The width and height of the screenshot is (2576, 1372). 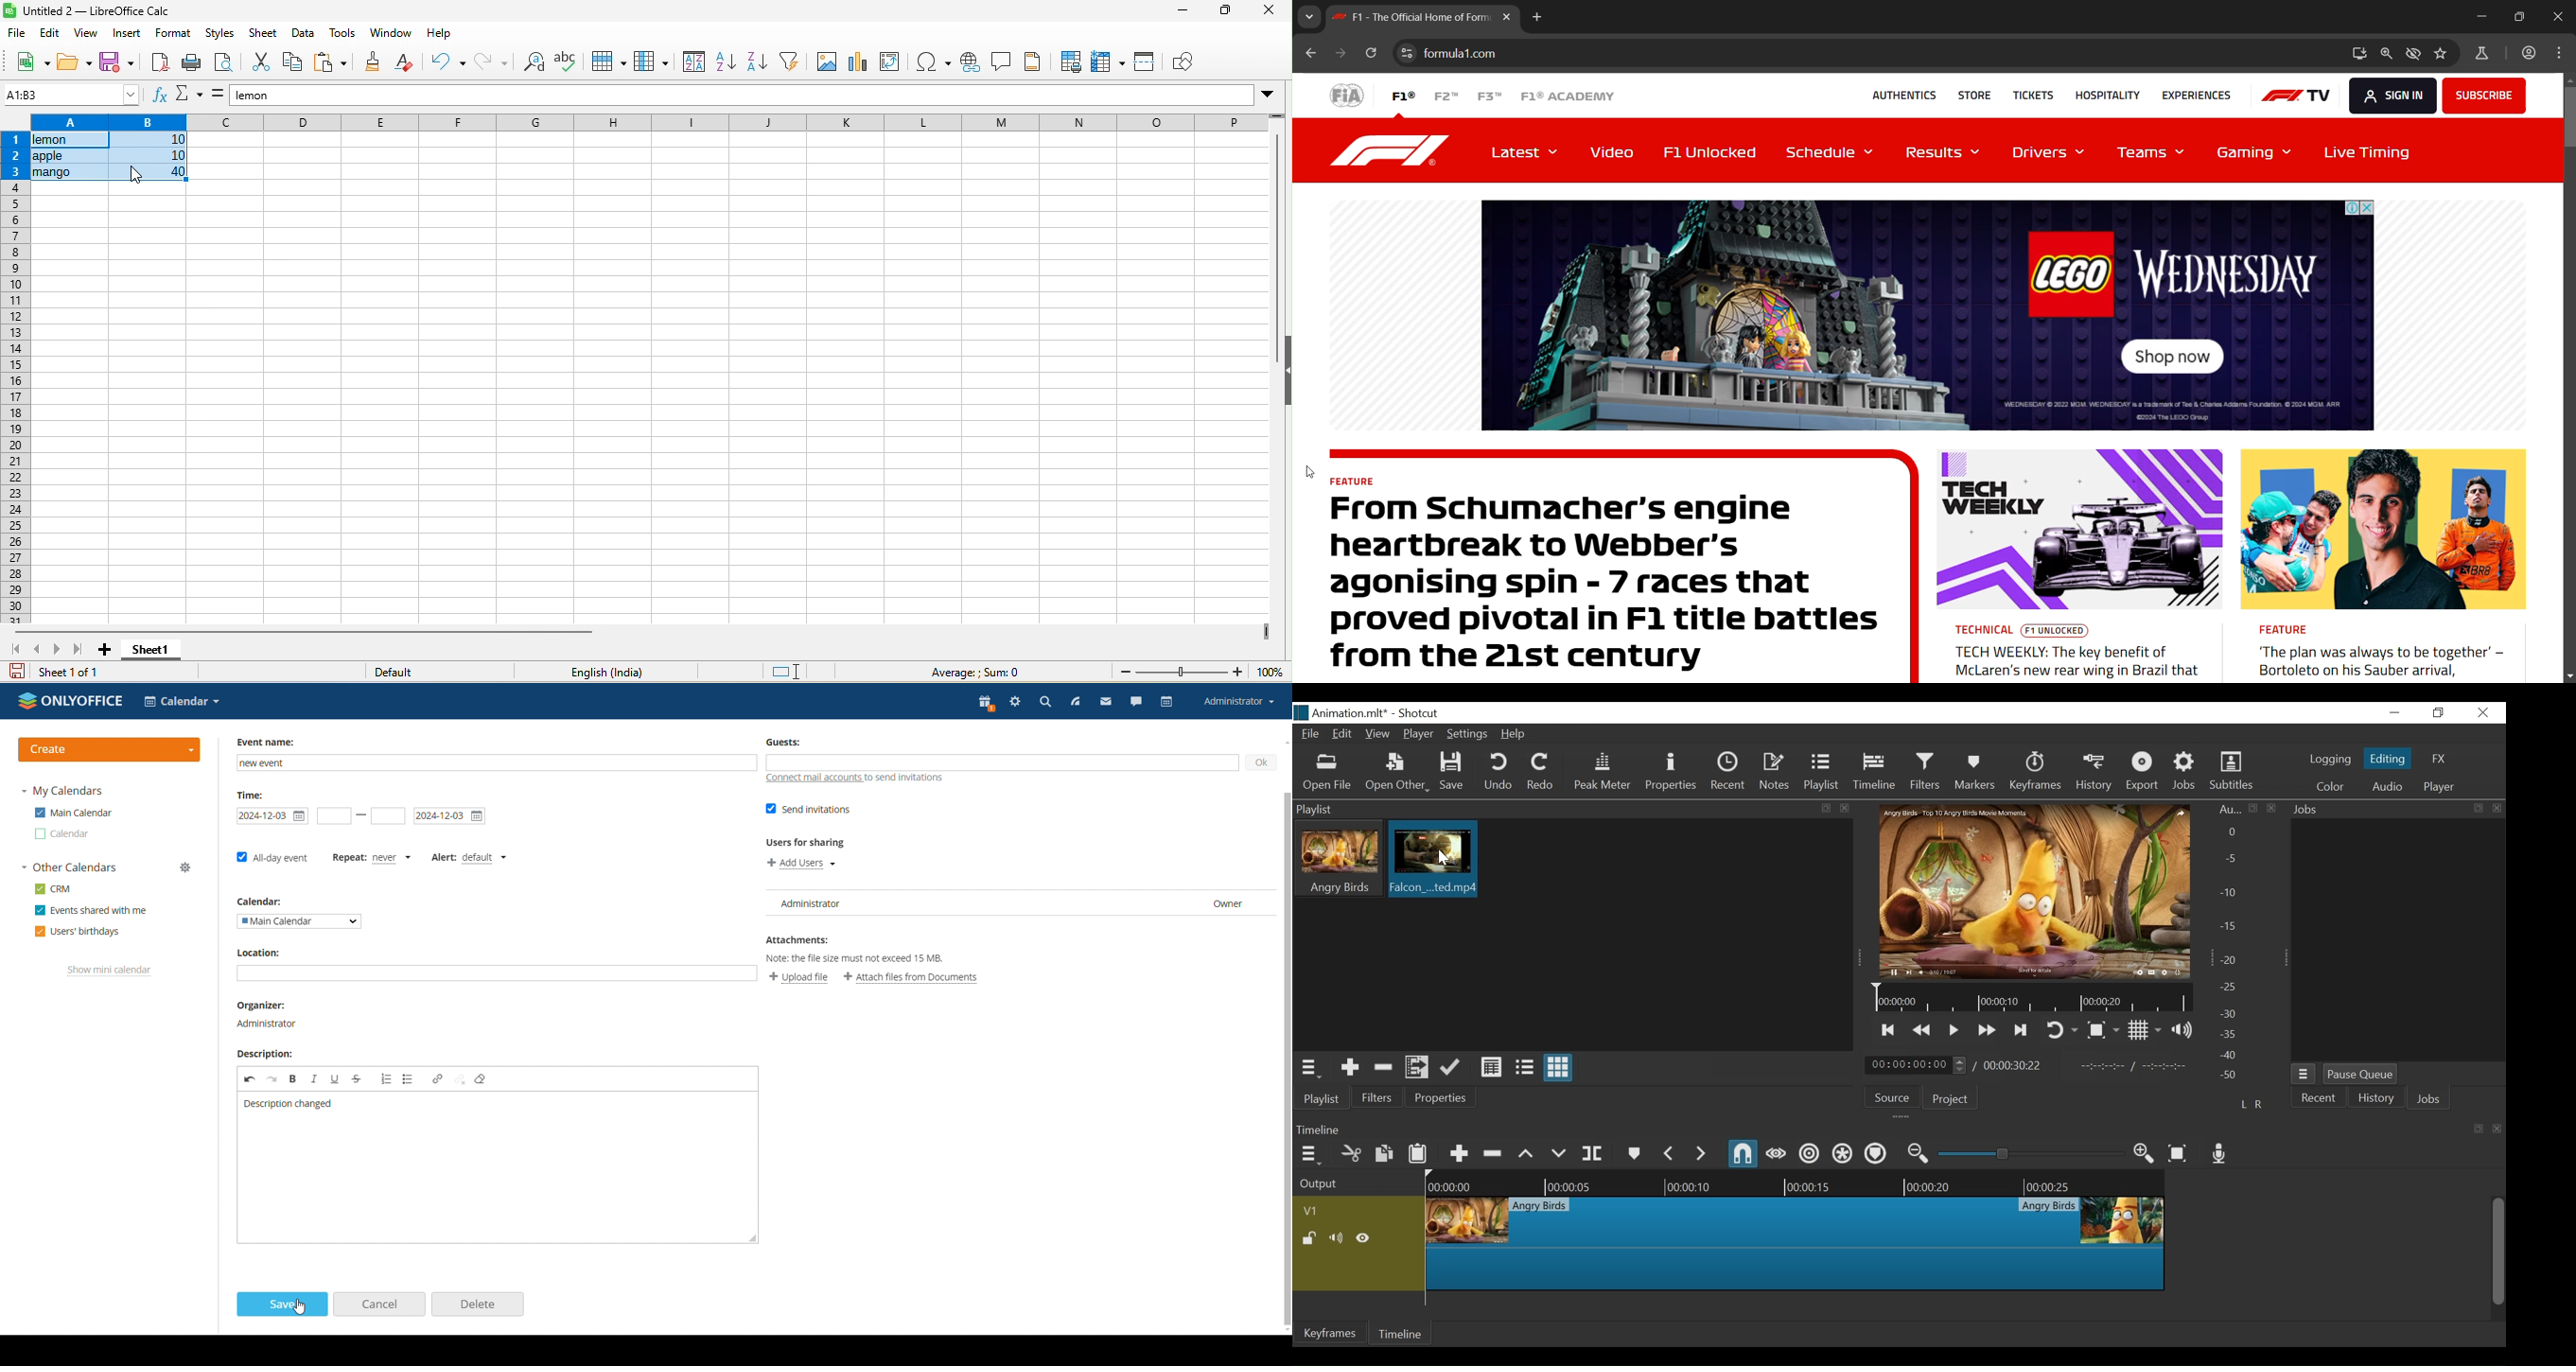 I want to click on Ripple Markers, so click(x=1876, y=1154).